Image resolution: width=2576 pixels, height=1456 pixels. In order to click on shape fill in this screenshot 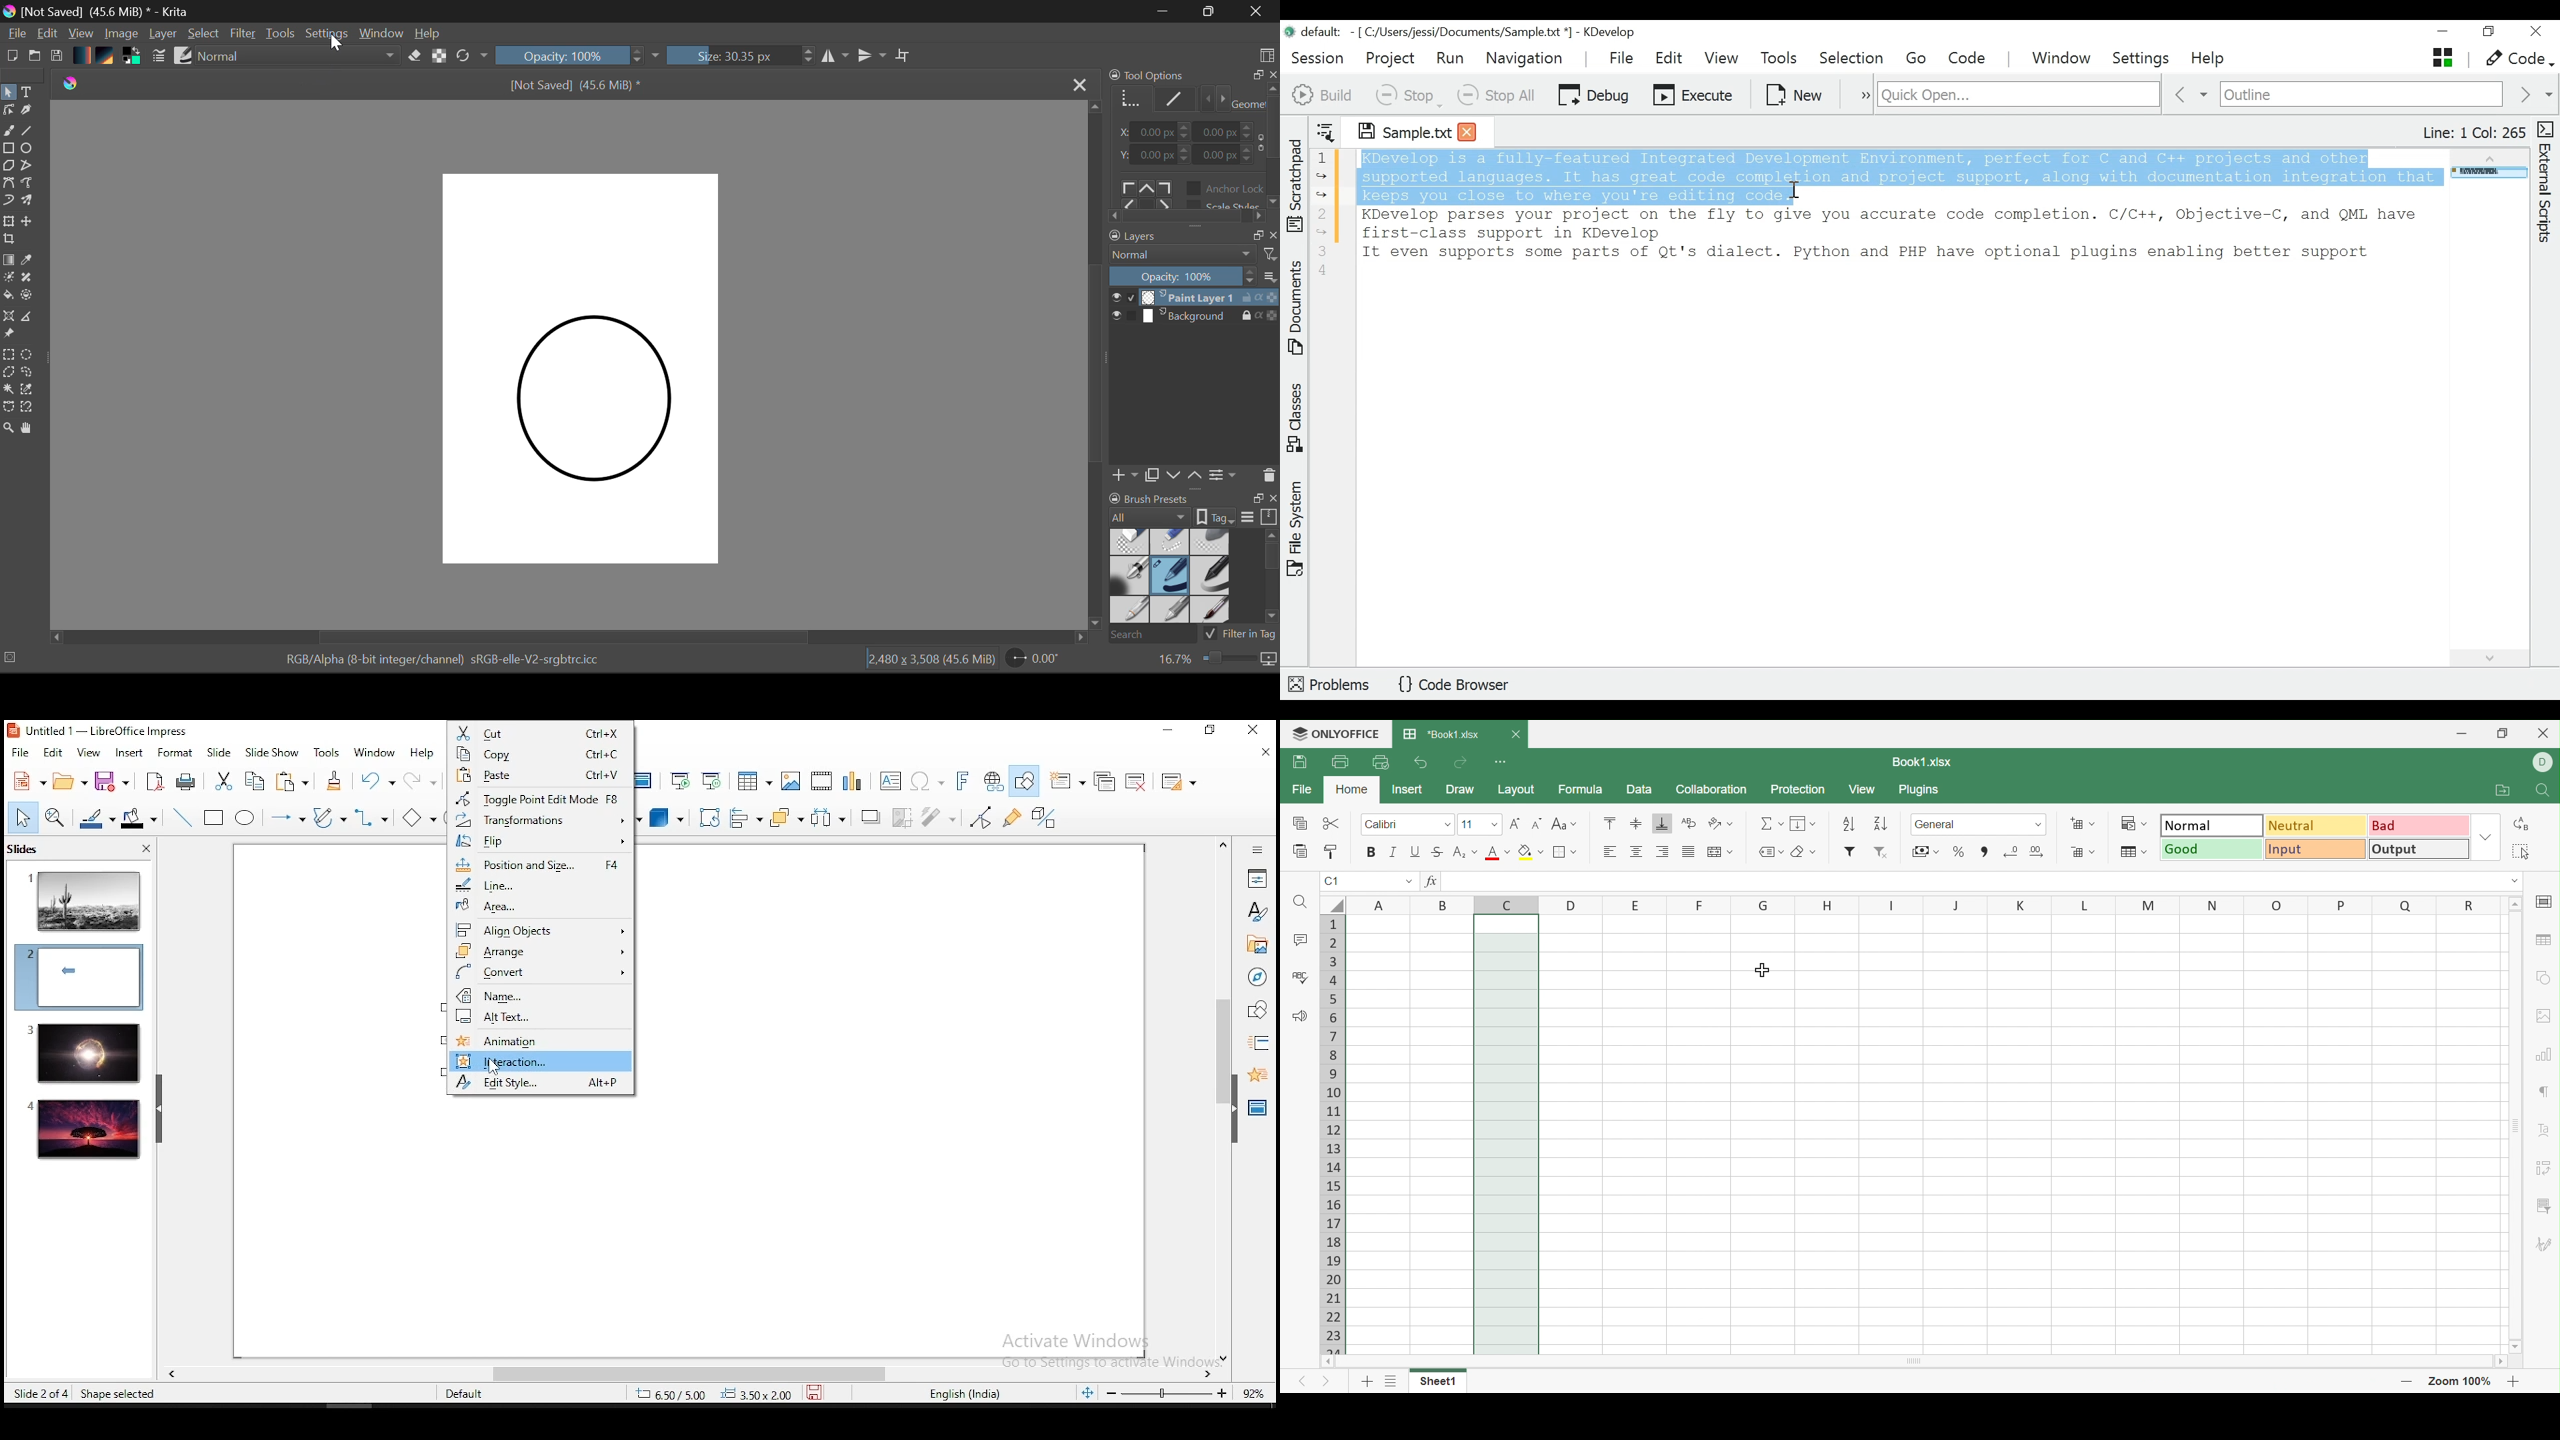, I will do `click(138, 820)`.